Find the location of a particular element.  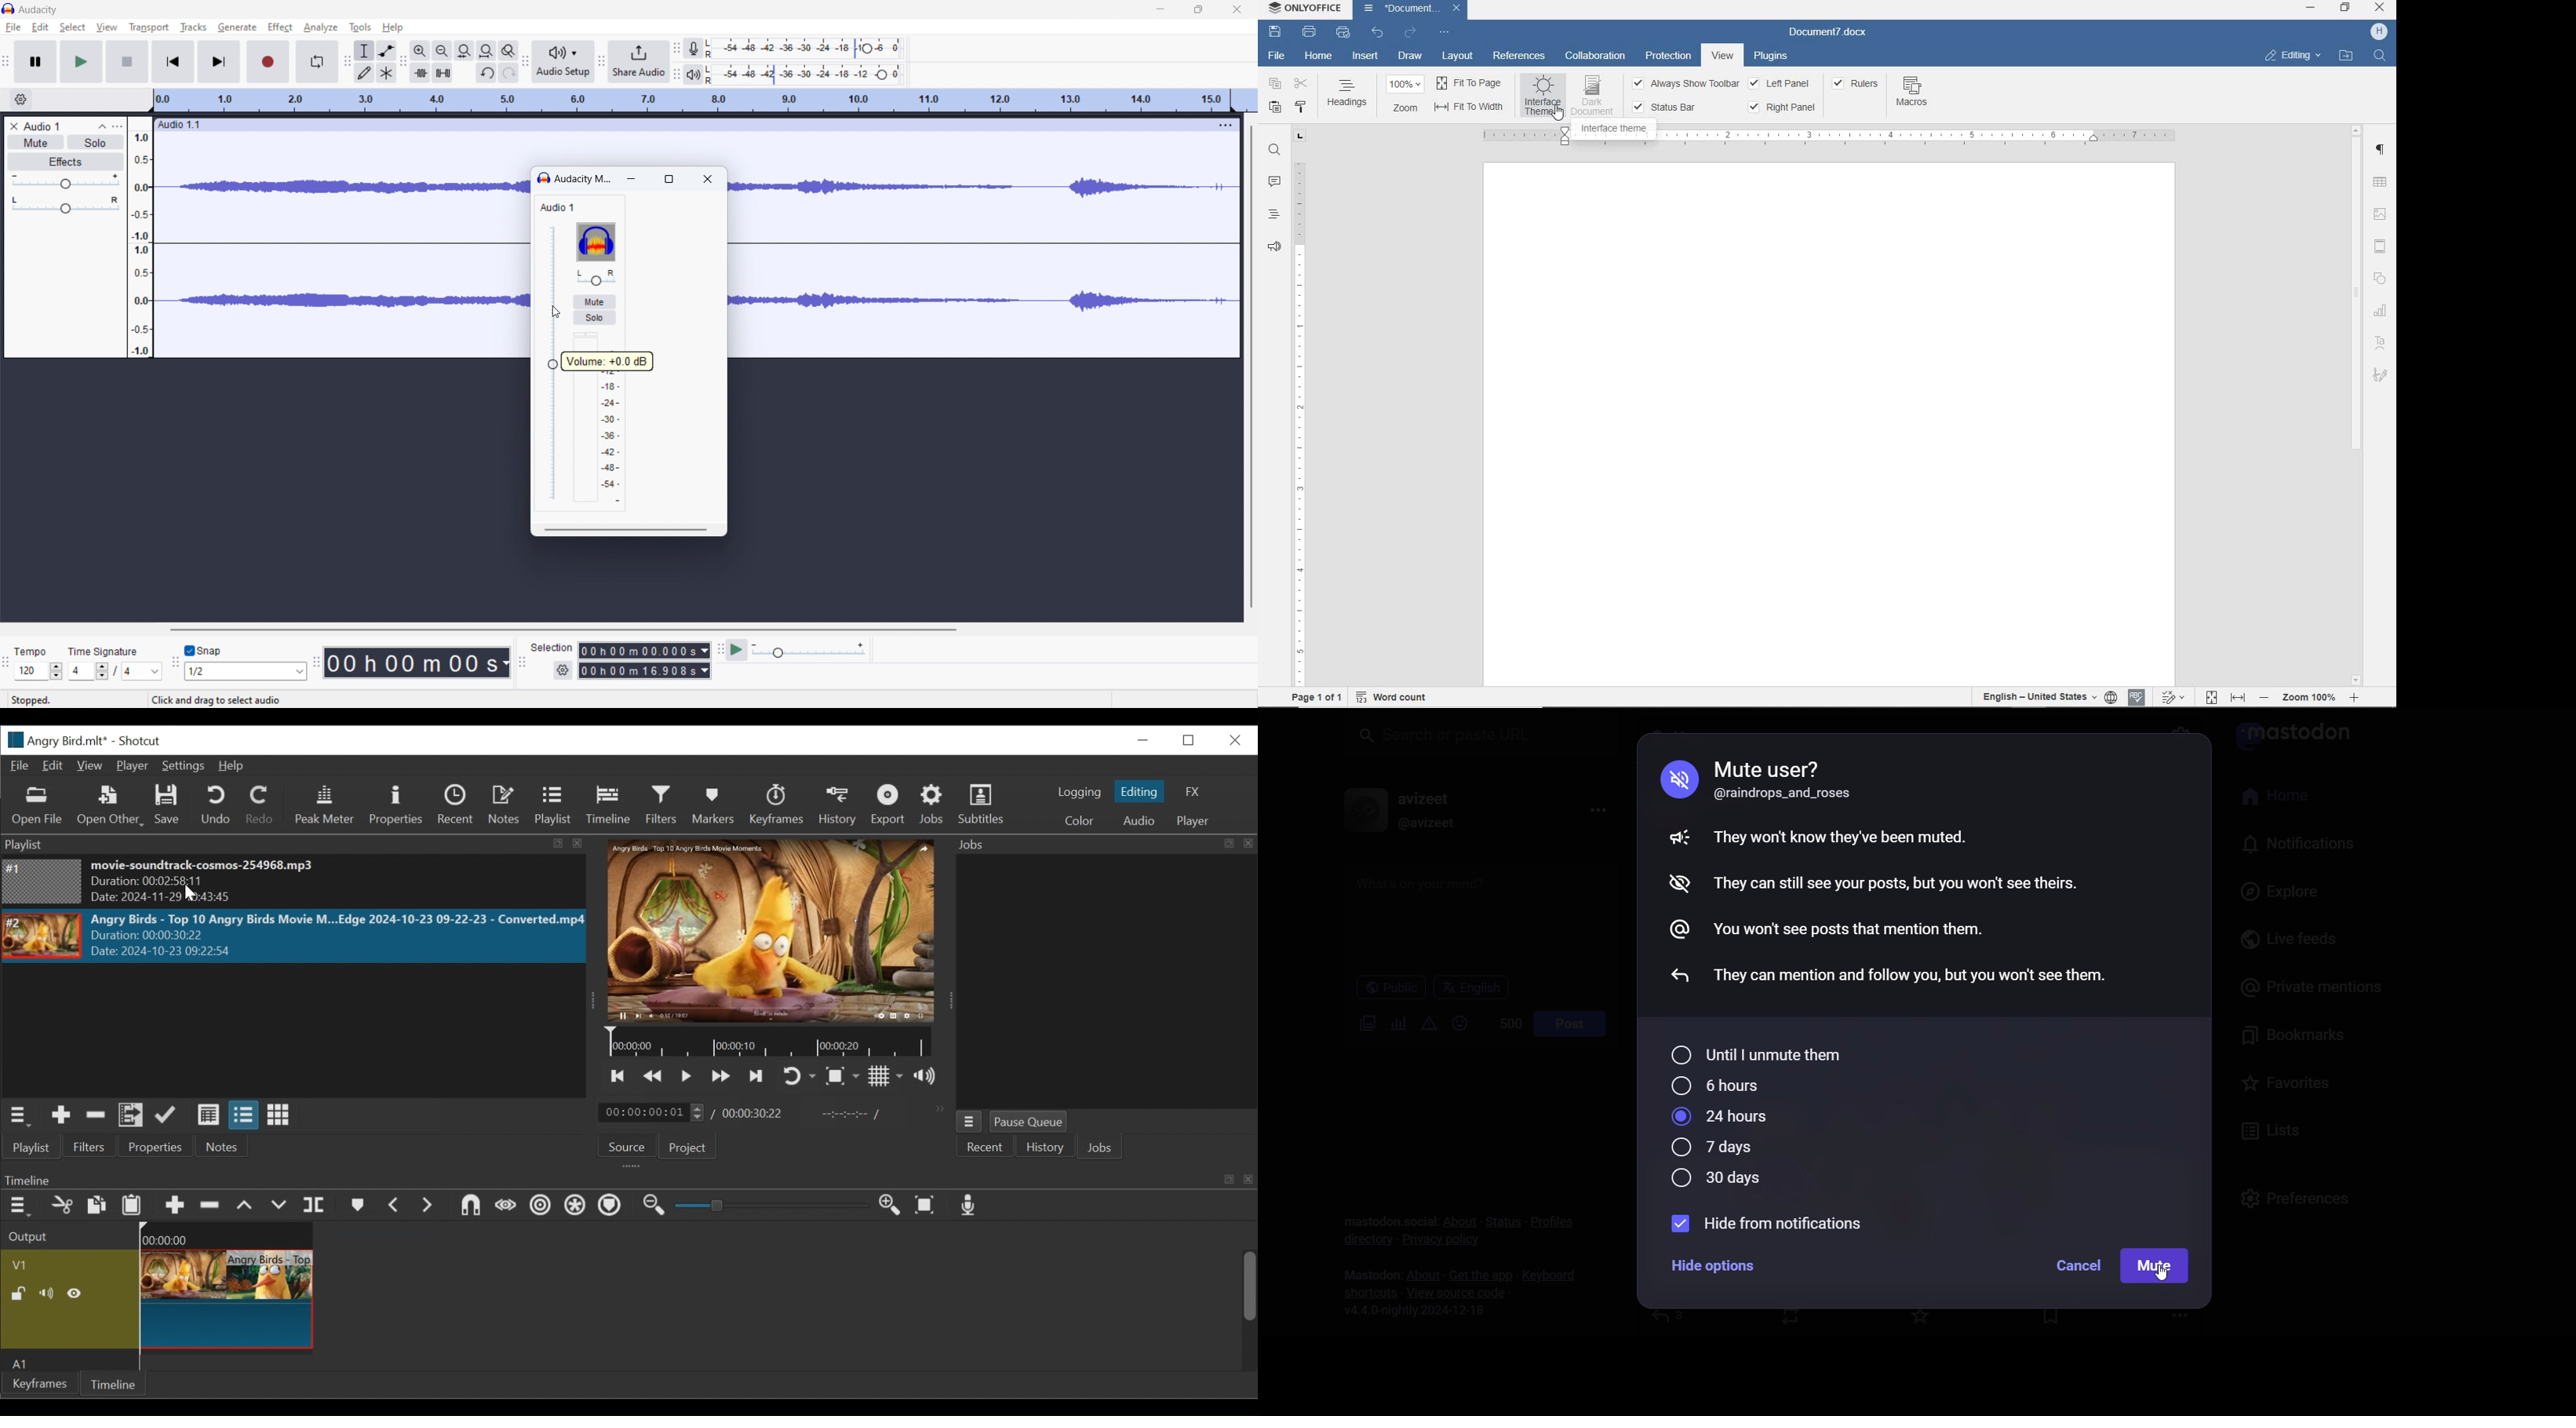

SET DOCUMENT LANGUAGE is located at coordinates (2111, 697).